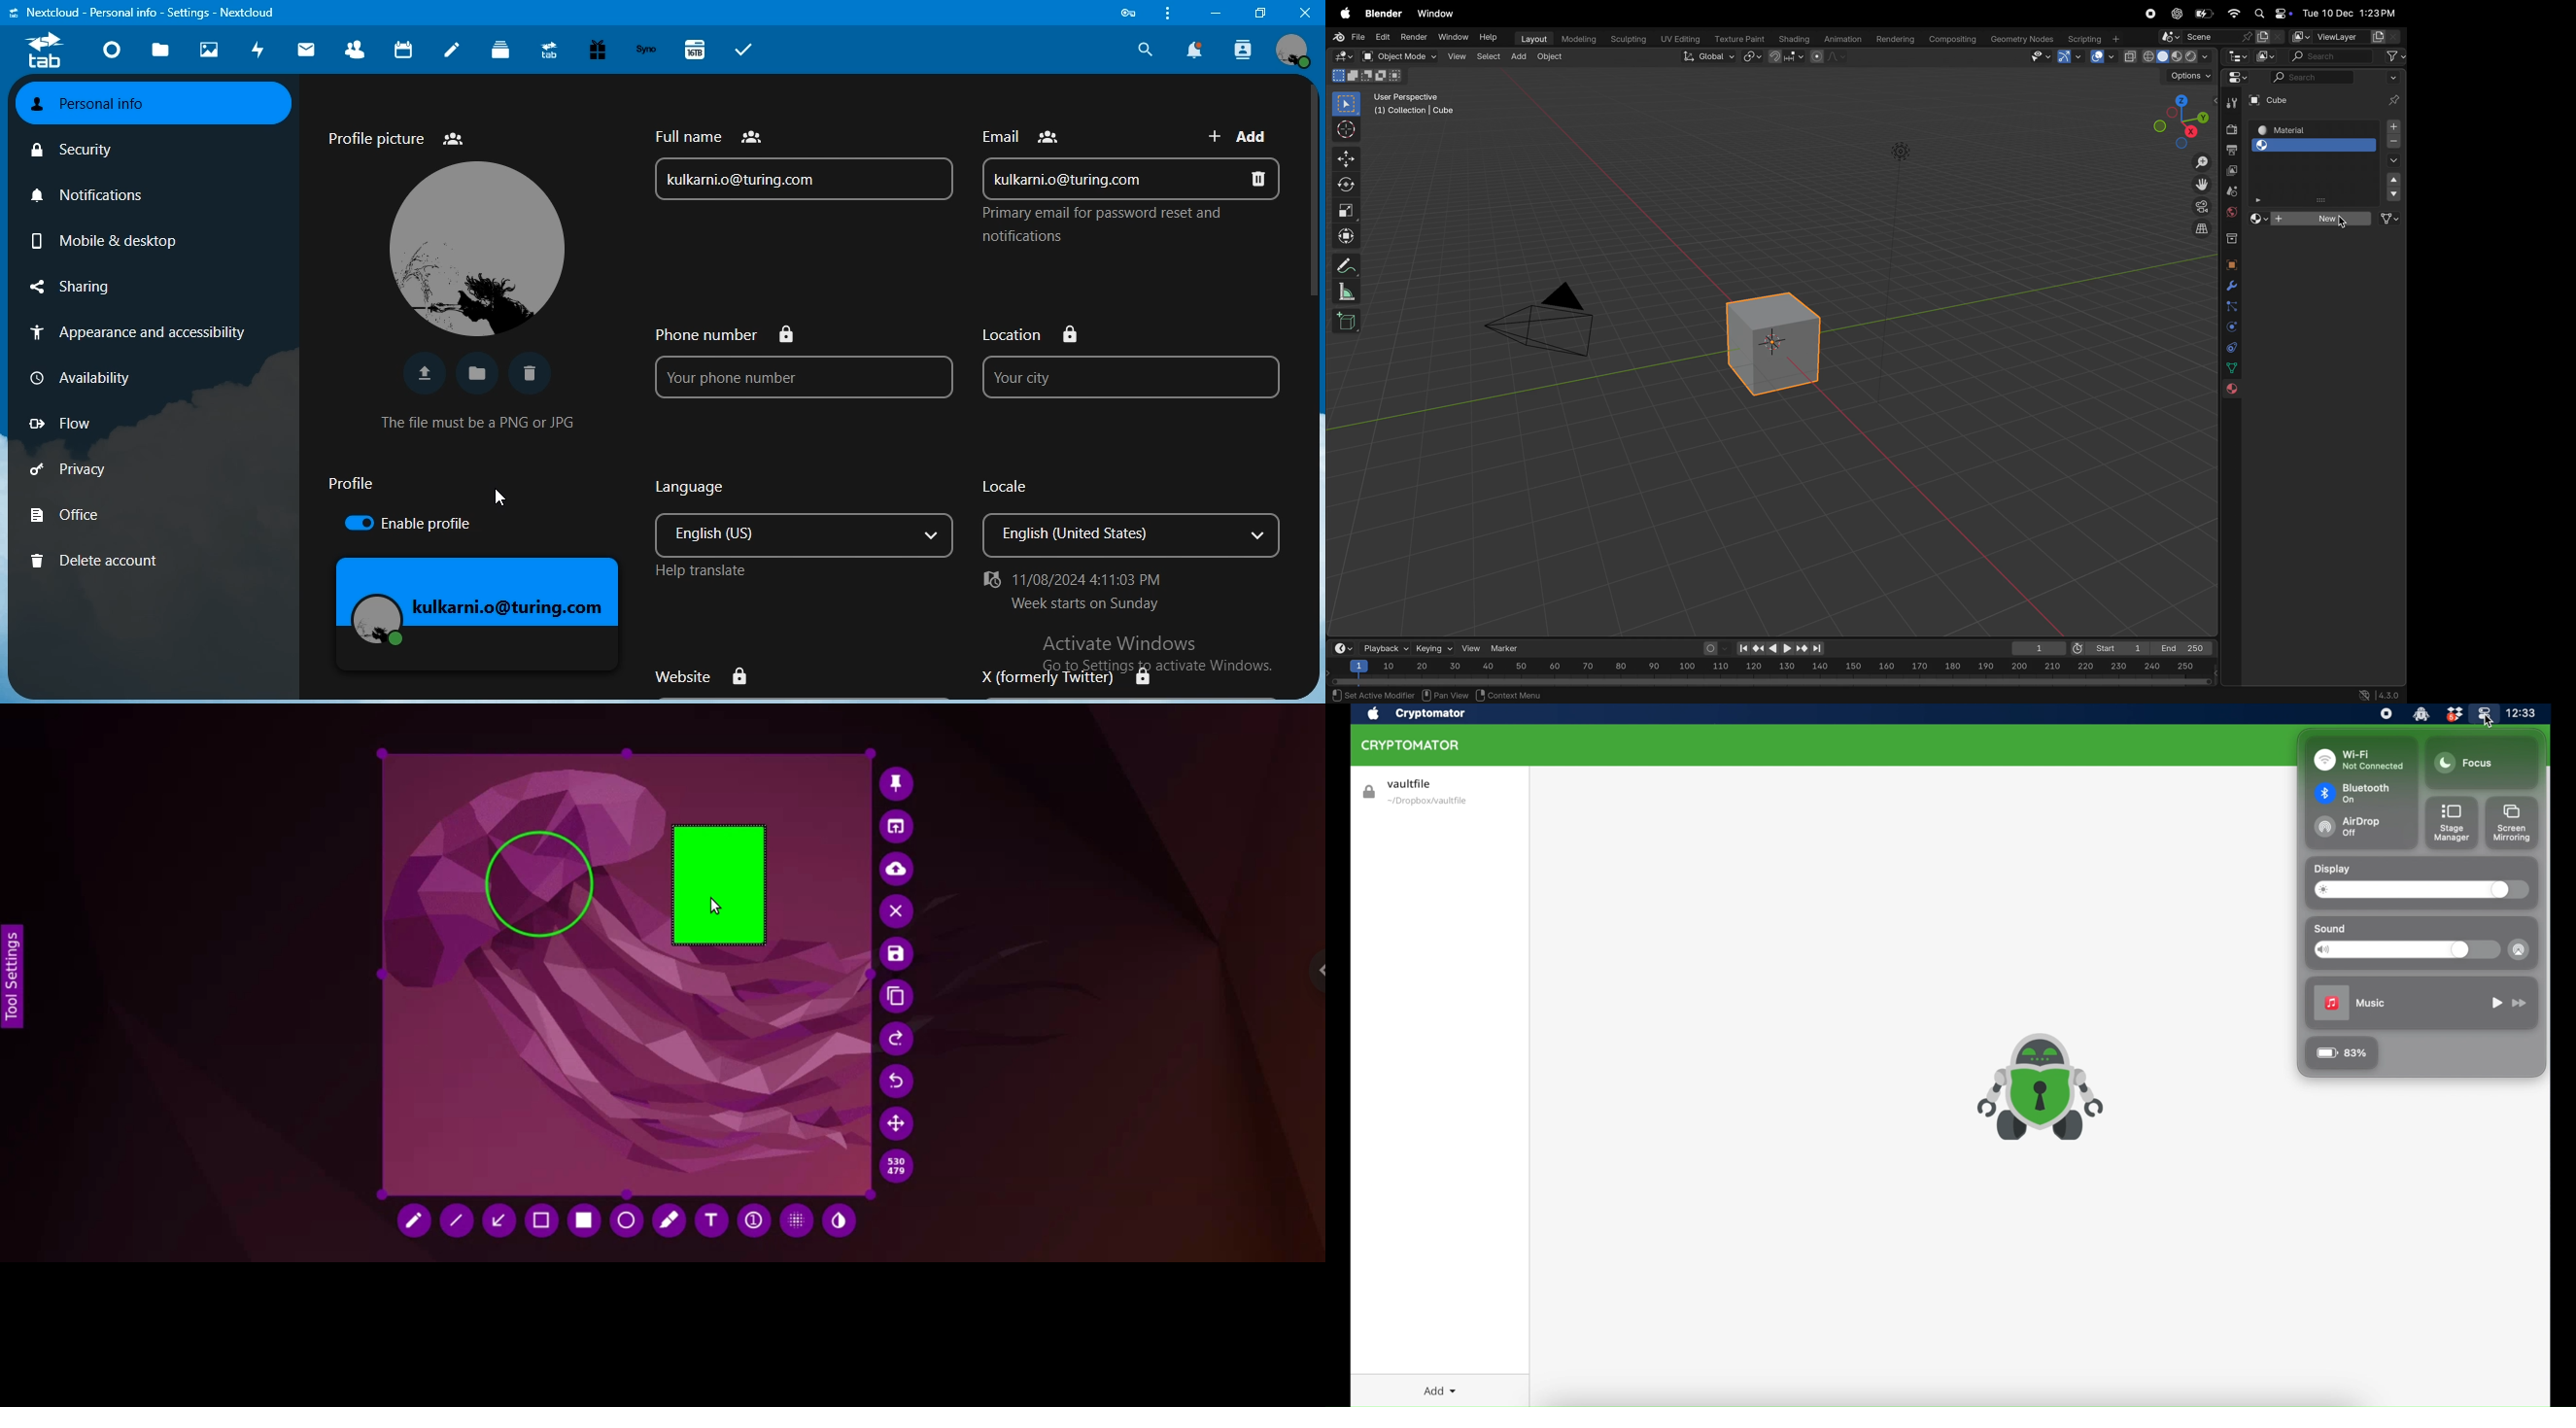  What do you see at coordinates (2422, 1004) in the screenshot?
I see `music` at bounding box center [2422, 1004].